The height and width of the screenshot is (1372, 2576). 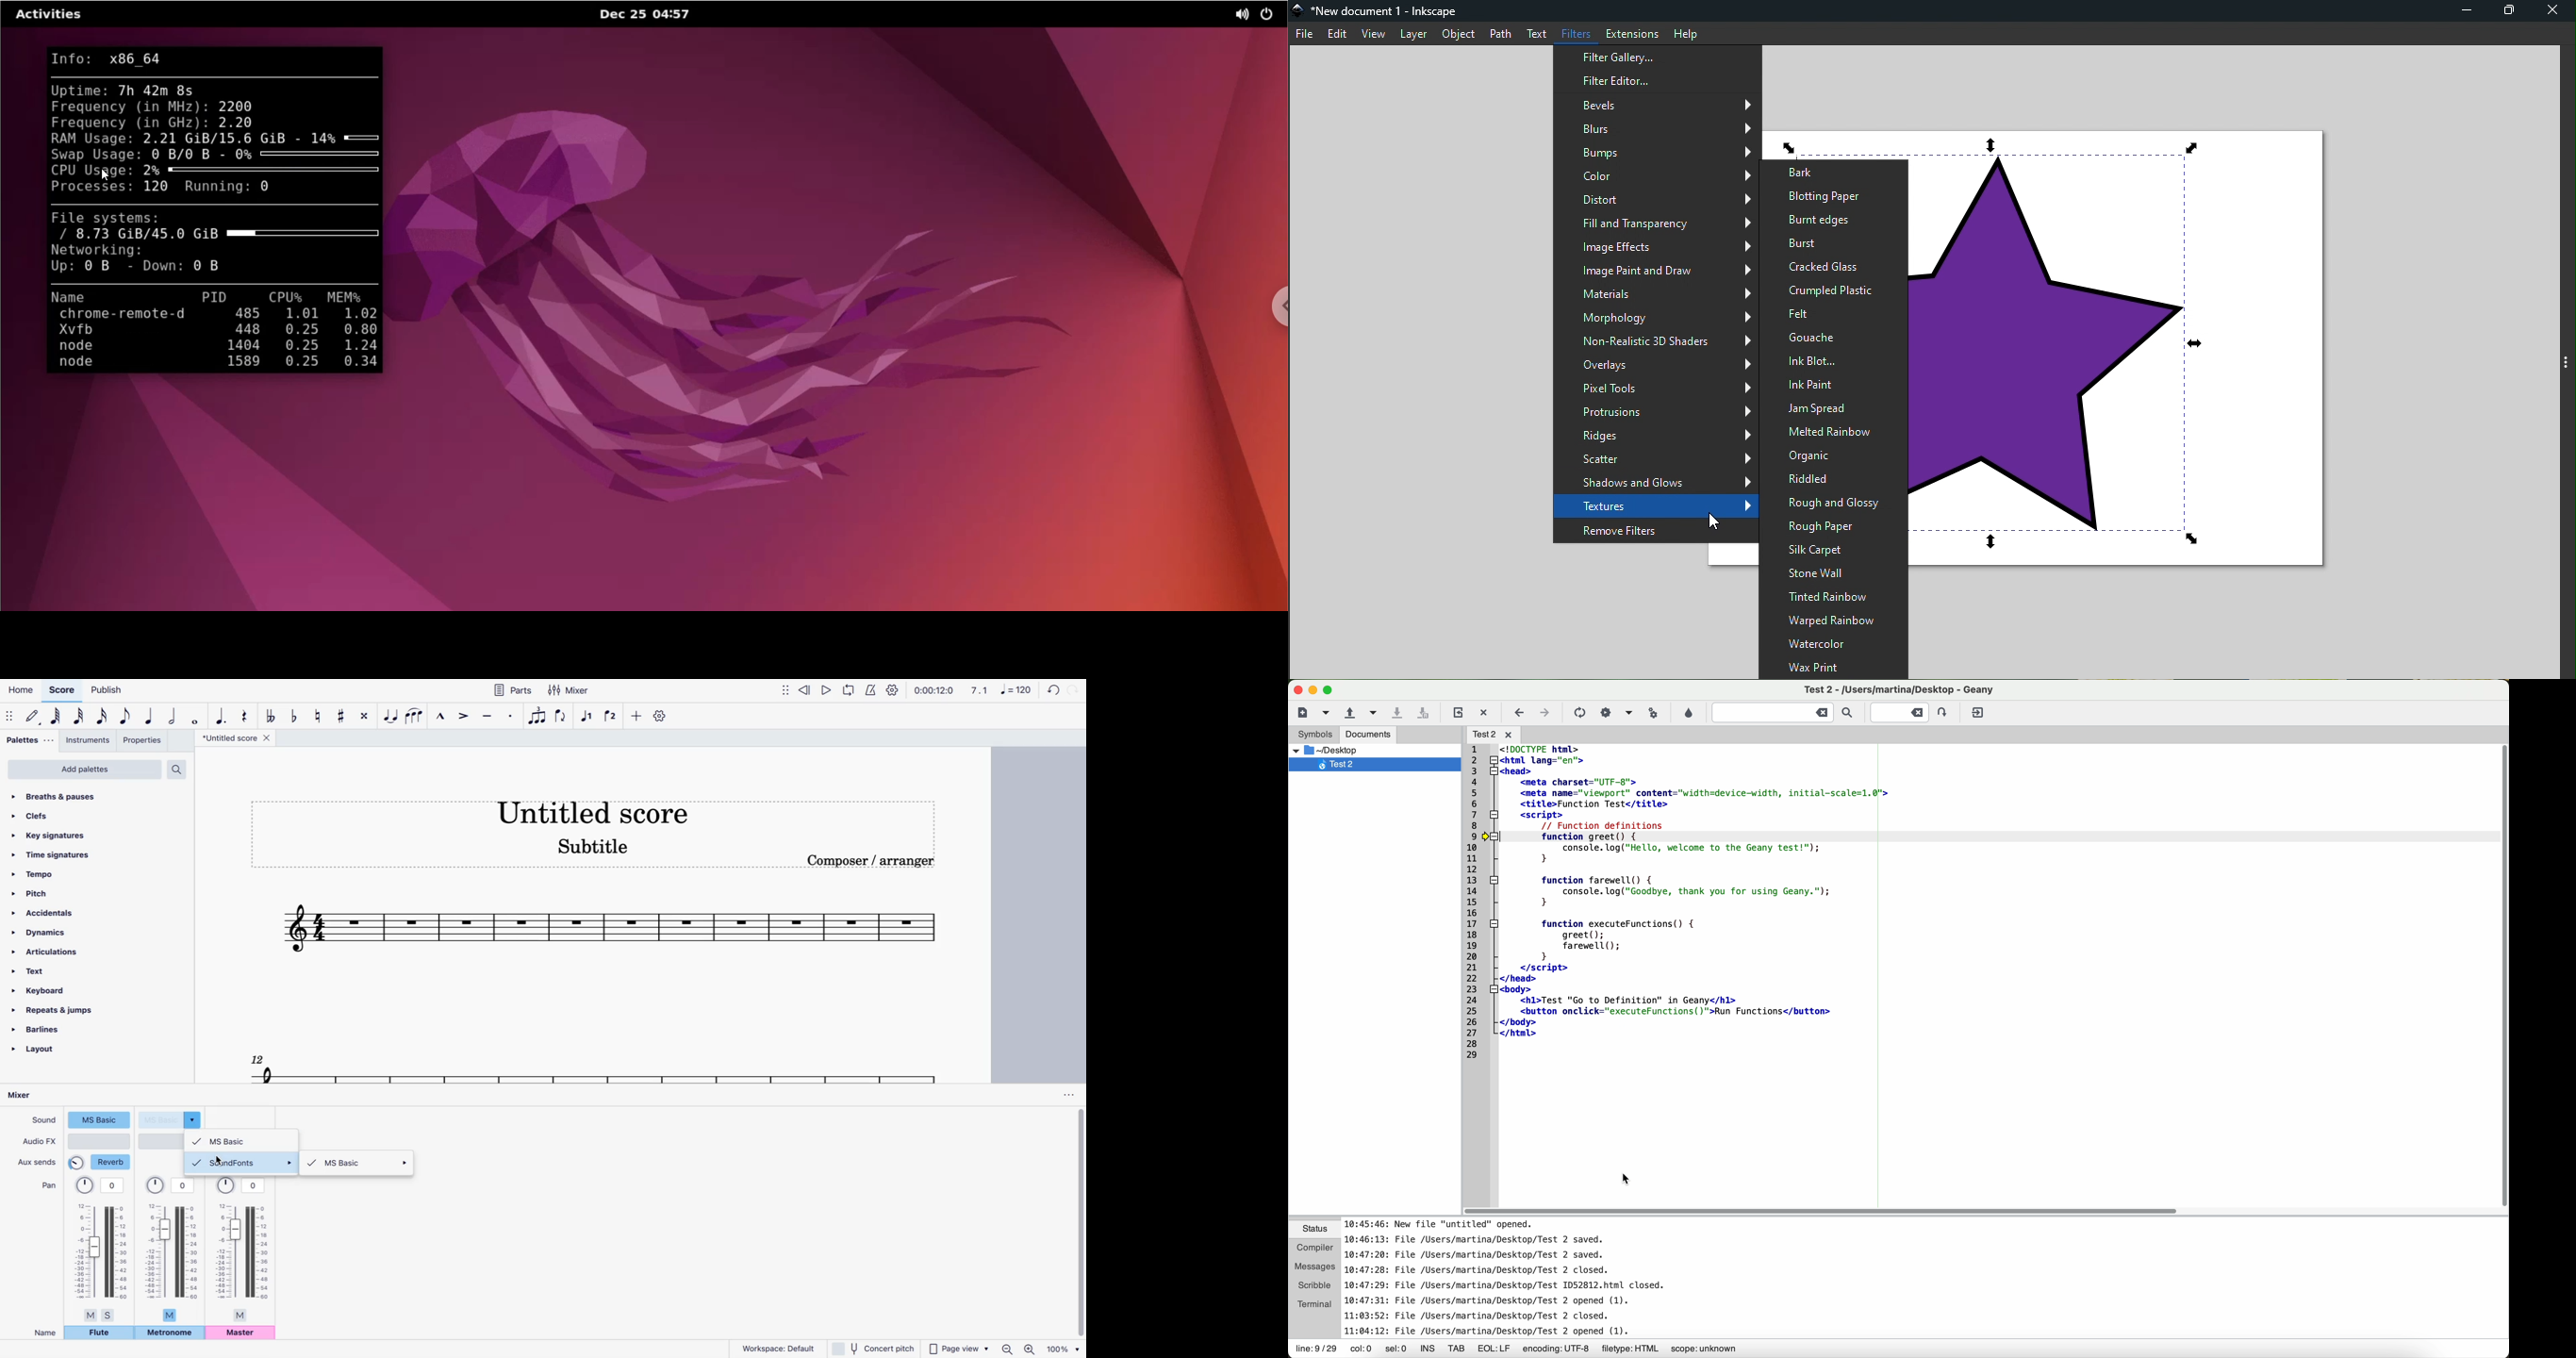 I want to click on name, so click(x=41, y=1332).